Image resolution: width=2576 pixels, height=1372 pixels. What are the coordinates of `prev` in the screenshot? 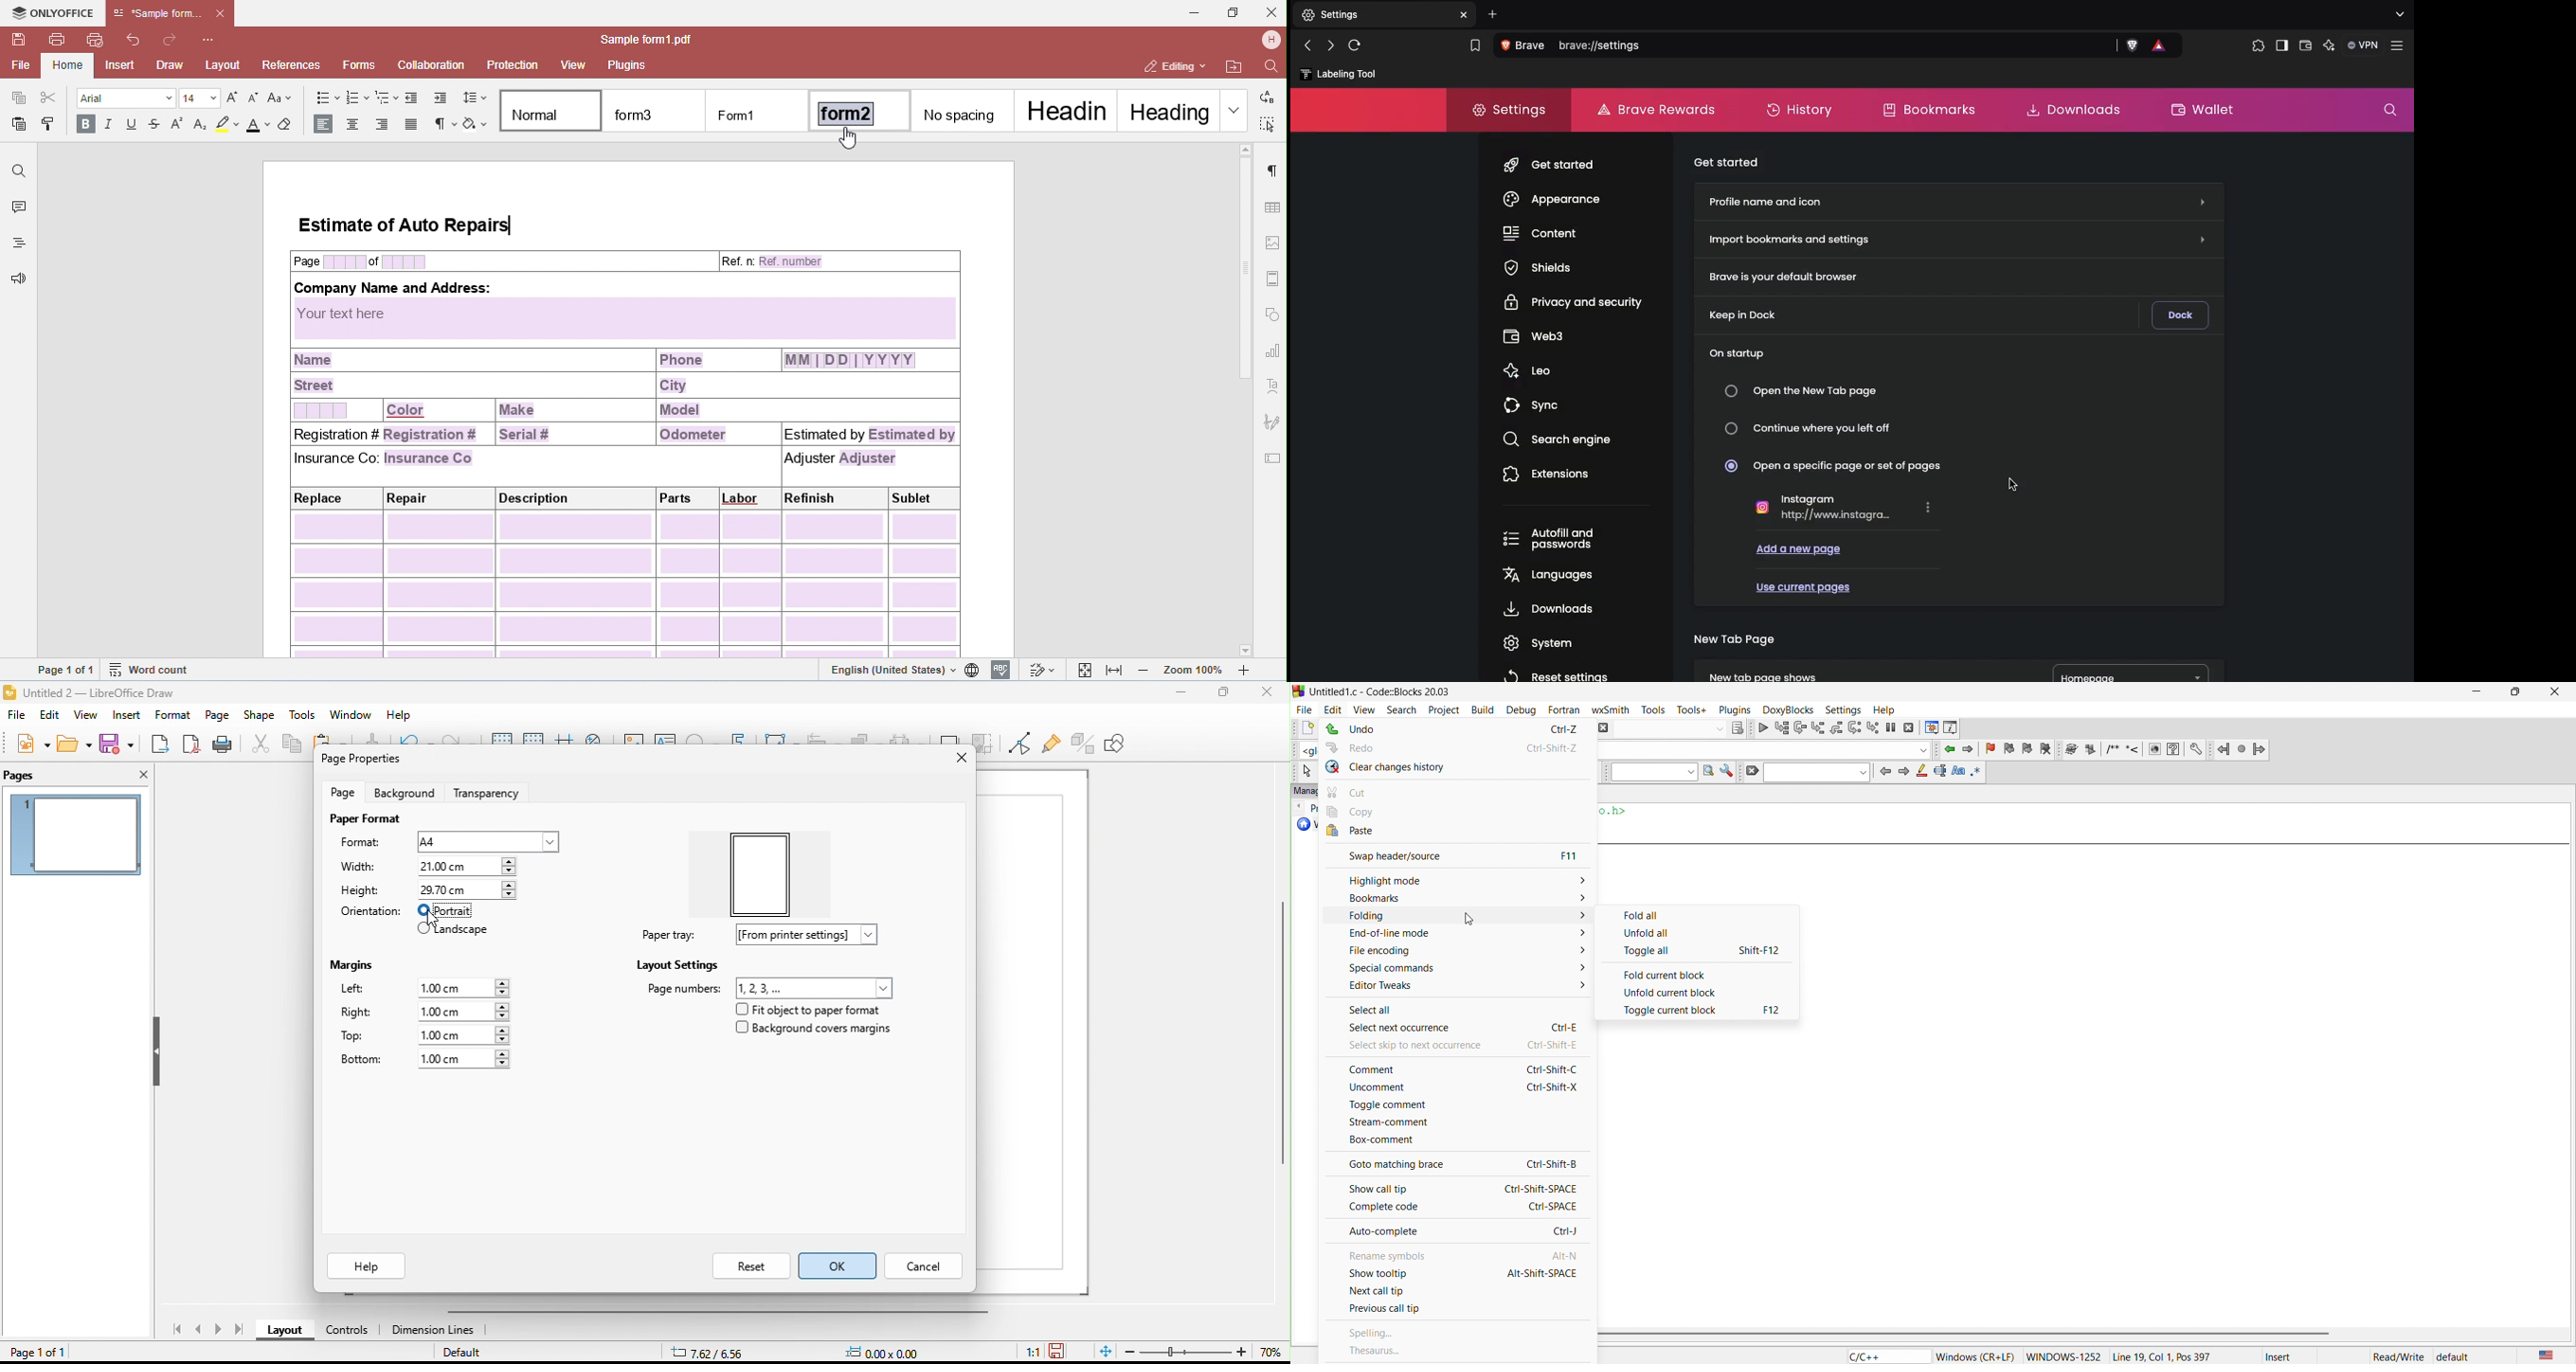 It's located at (1885, 771).